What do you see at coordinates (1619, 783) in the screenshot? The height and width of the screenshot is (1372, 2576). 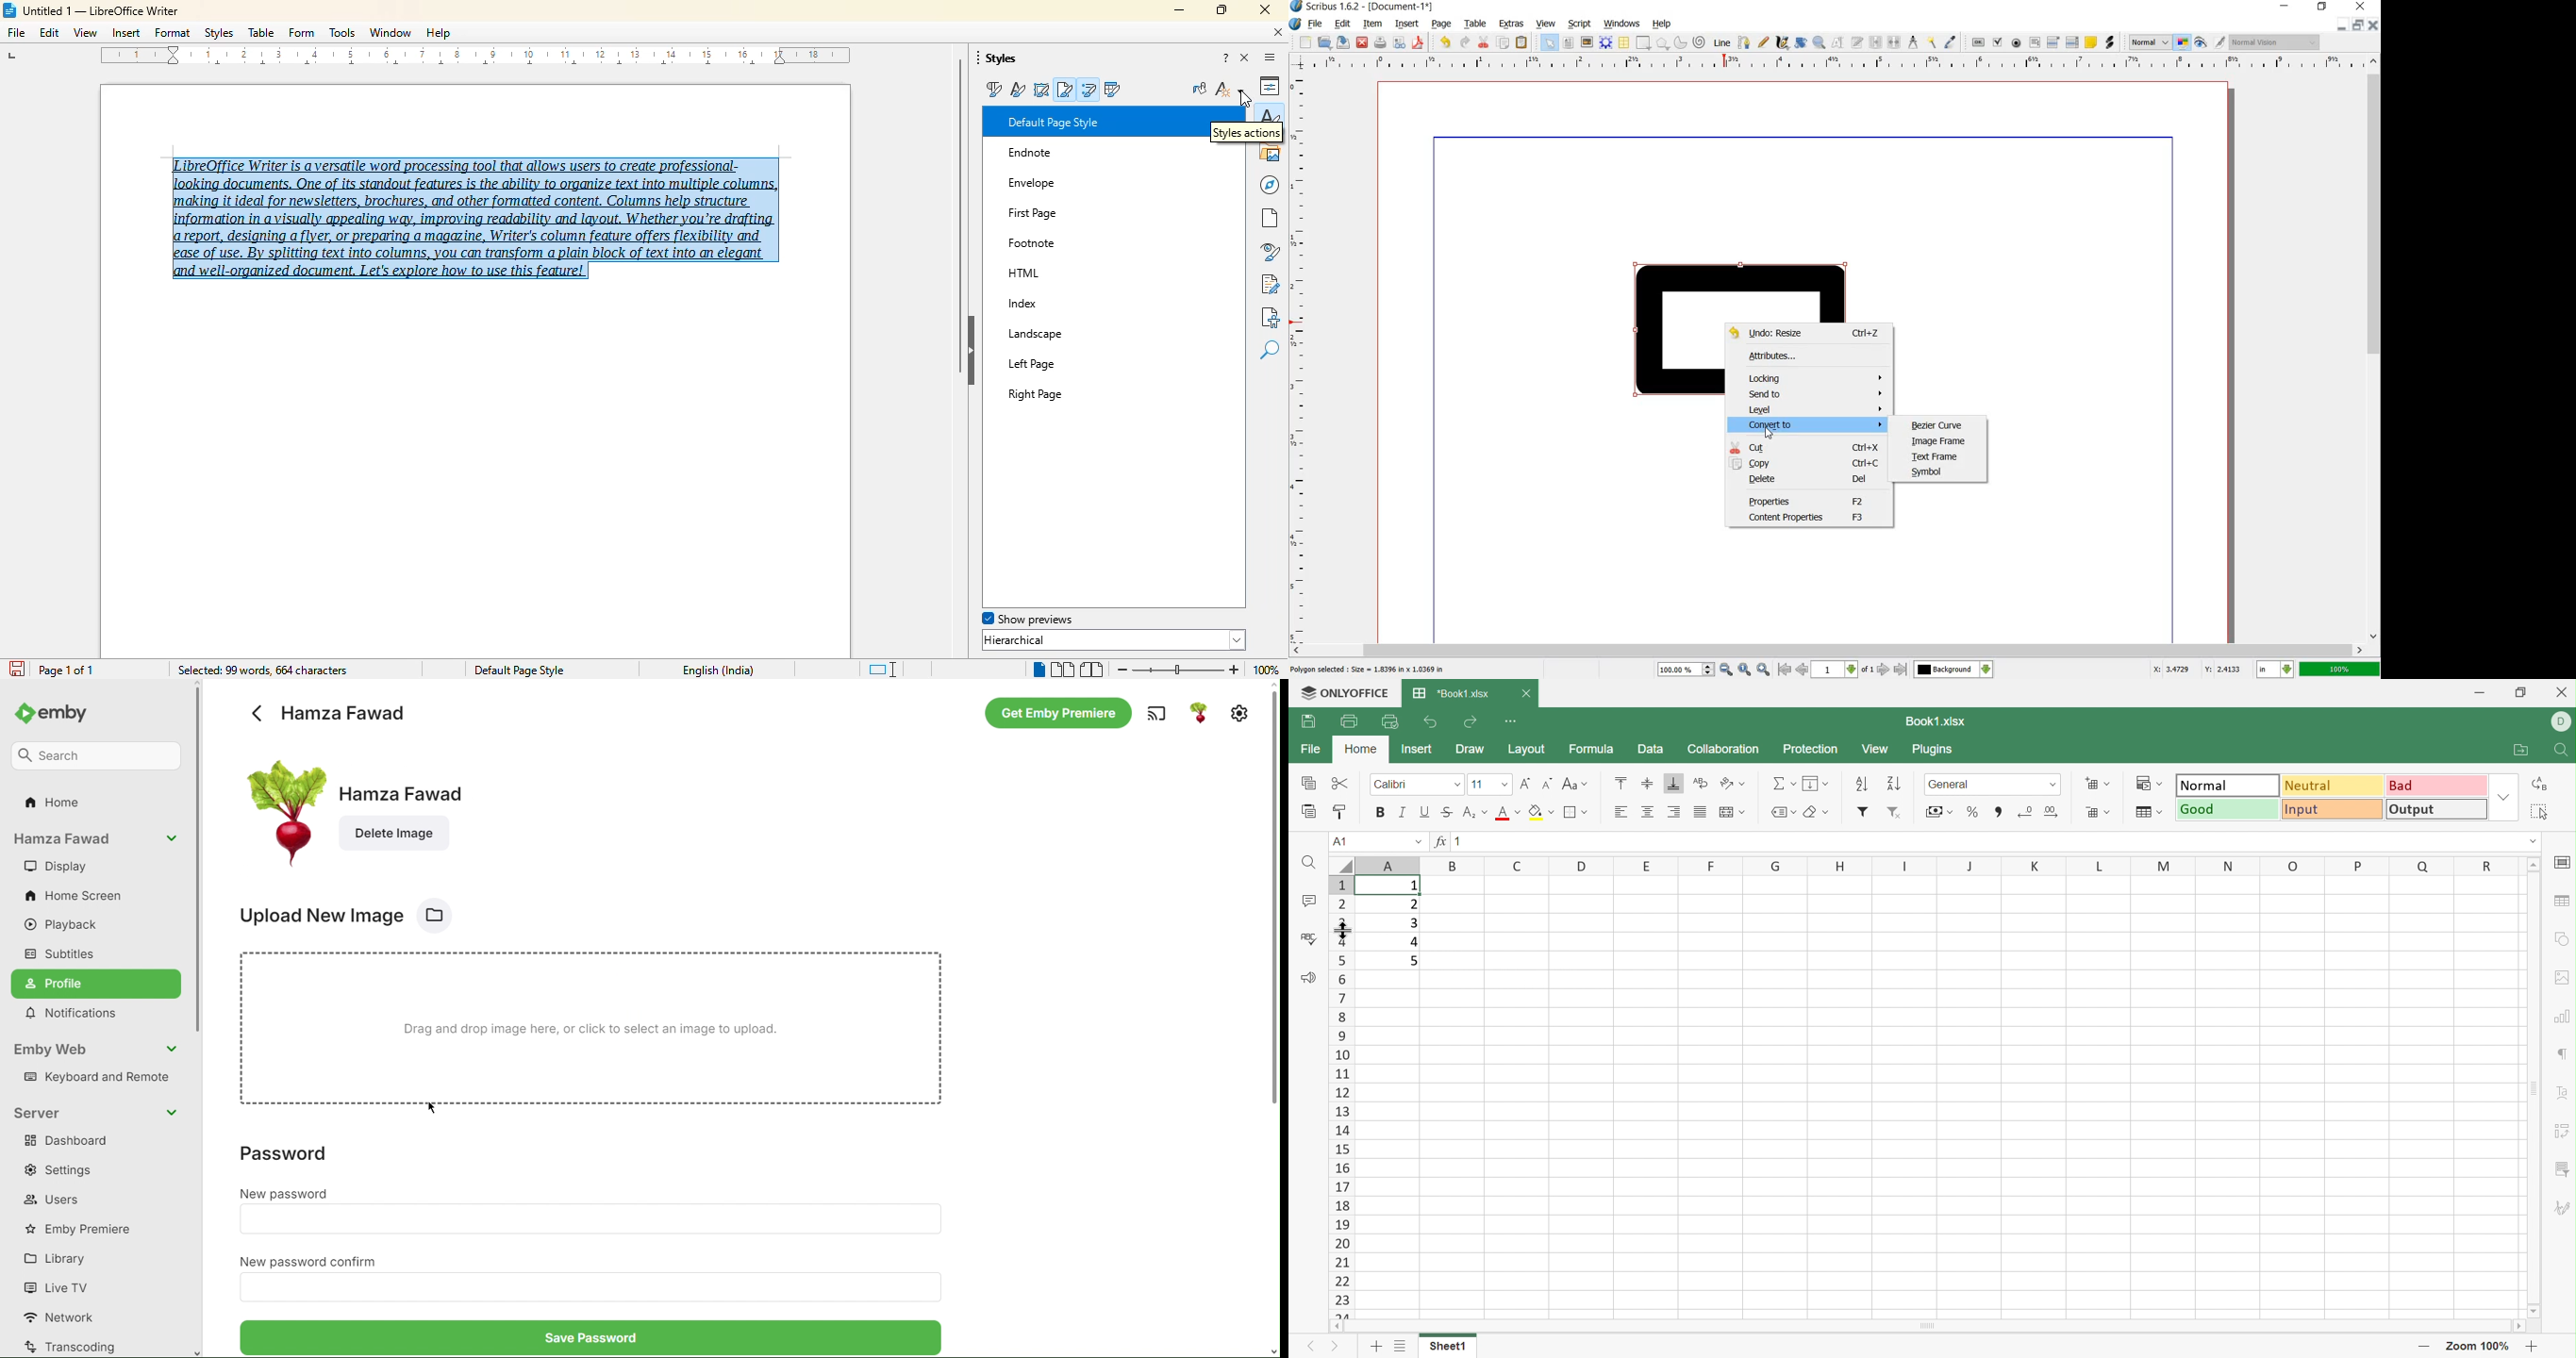 I see `Align Top` at bounding box center [1619, 783].